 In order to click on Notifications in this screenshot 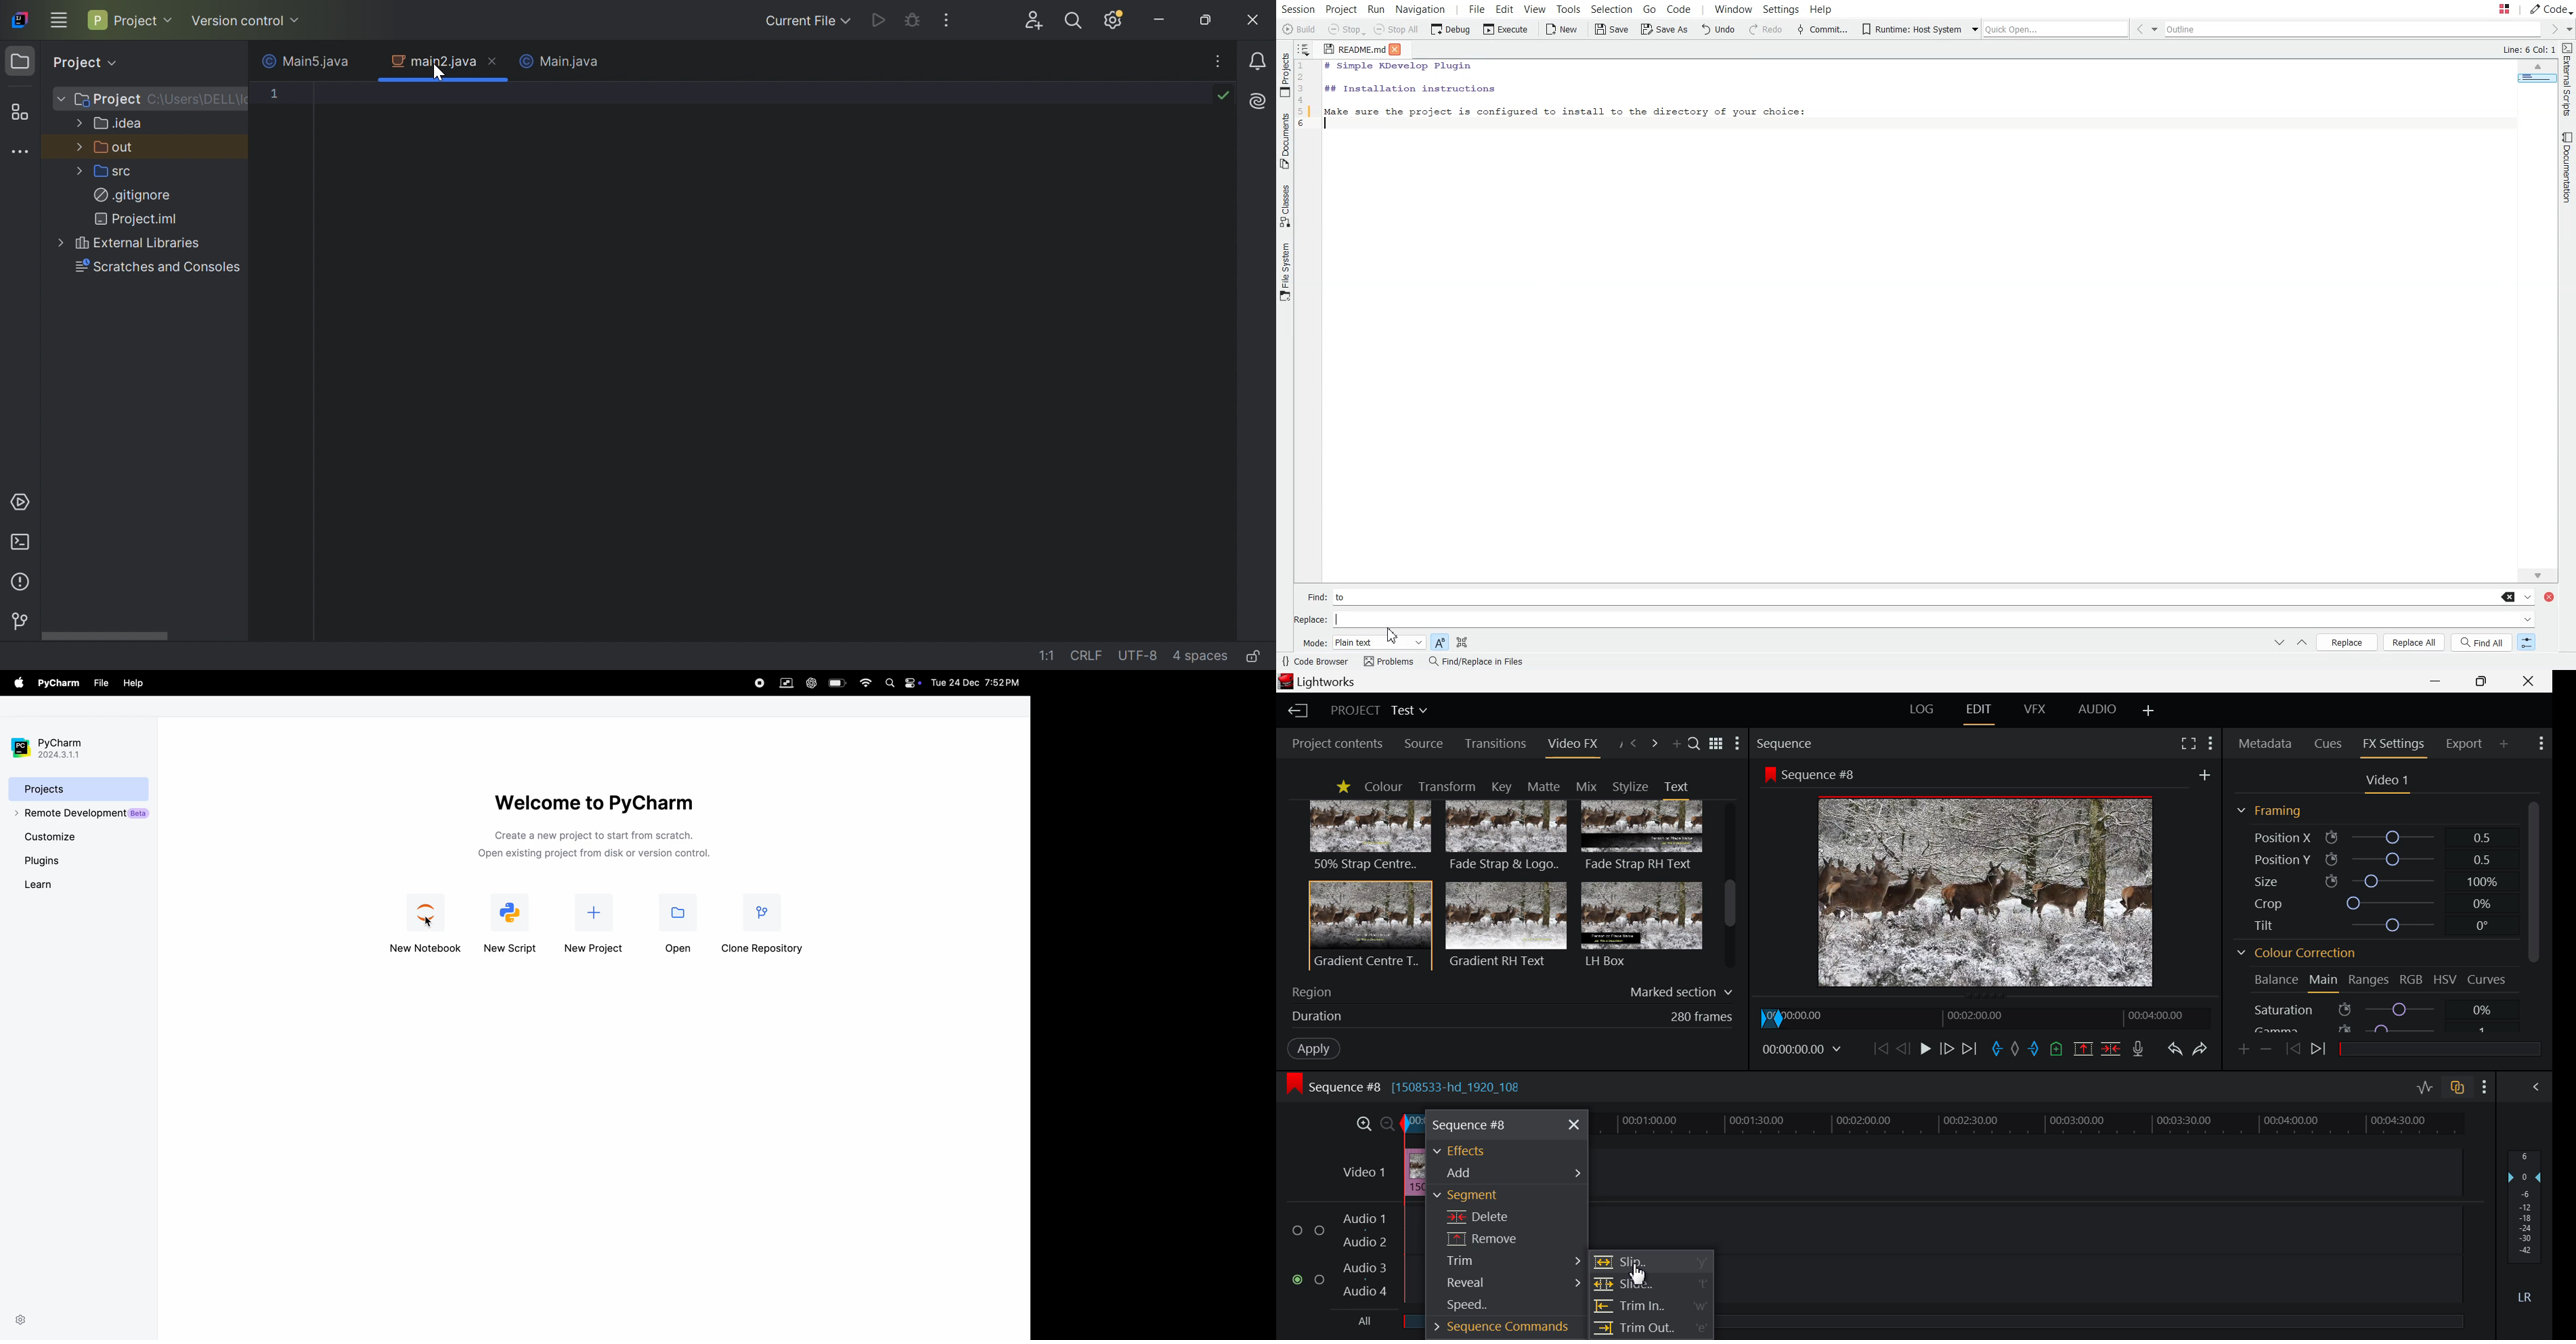, I will do `click(1259, 61)`.